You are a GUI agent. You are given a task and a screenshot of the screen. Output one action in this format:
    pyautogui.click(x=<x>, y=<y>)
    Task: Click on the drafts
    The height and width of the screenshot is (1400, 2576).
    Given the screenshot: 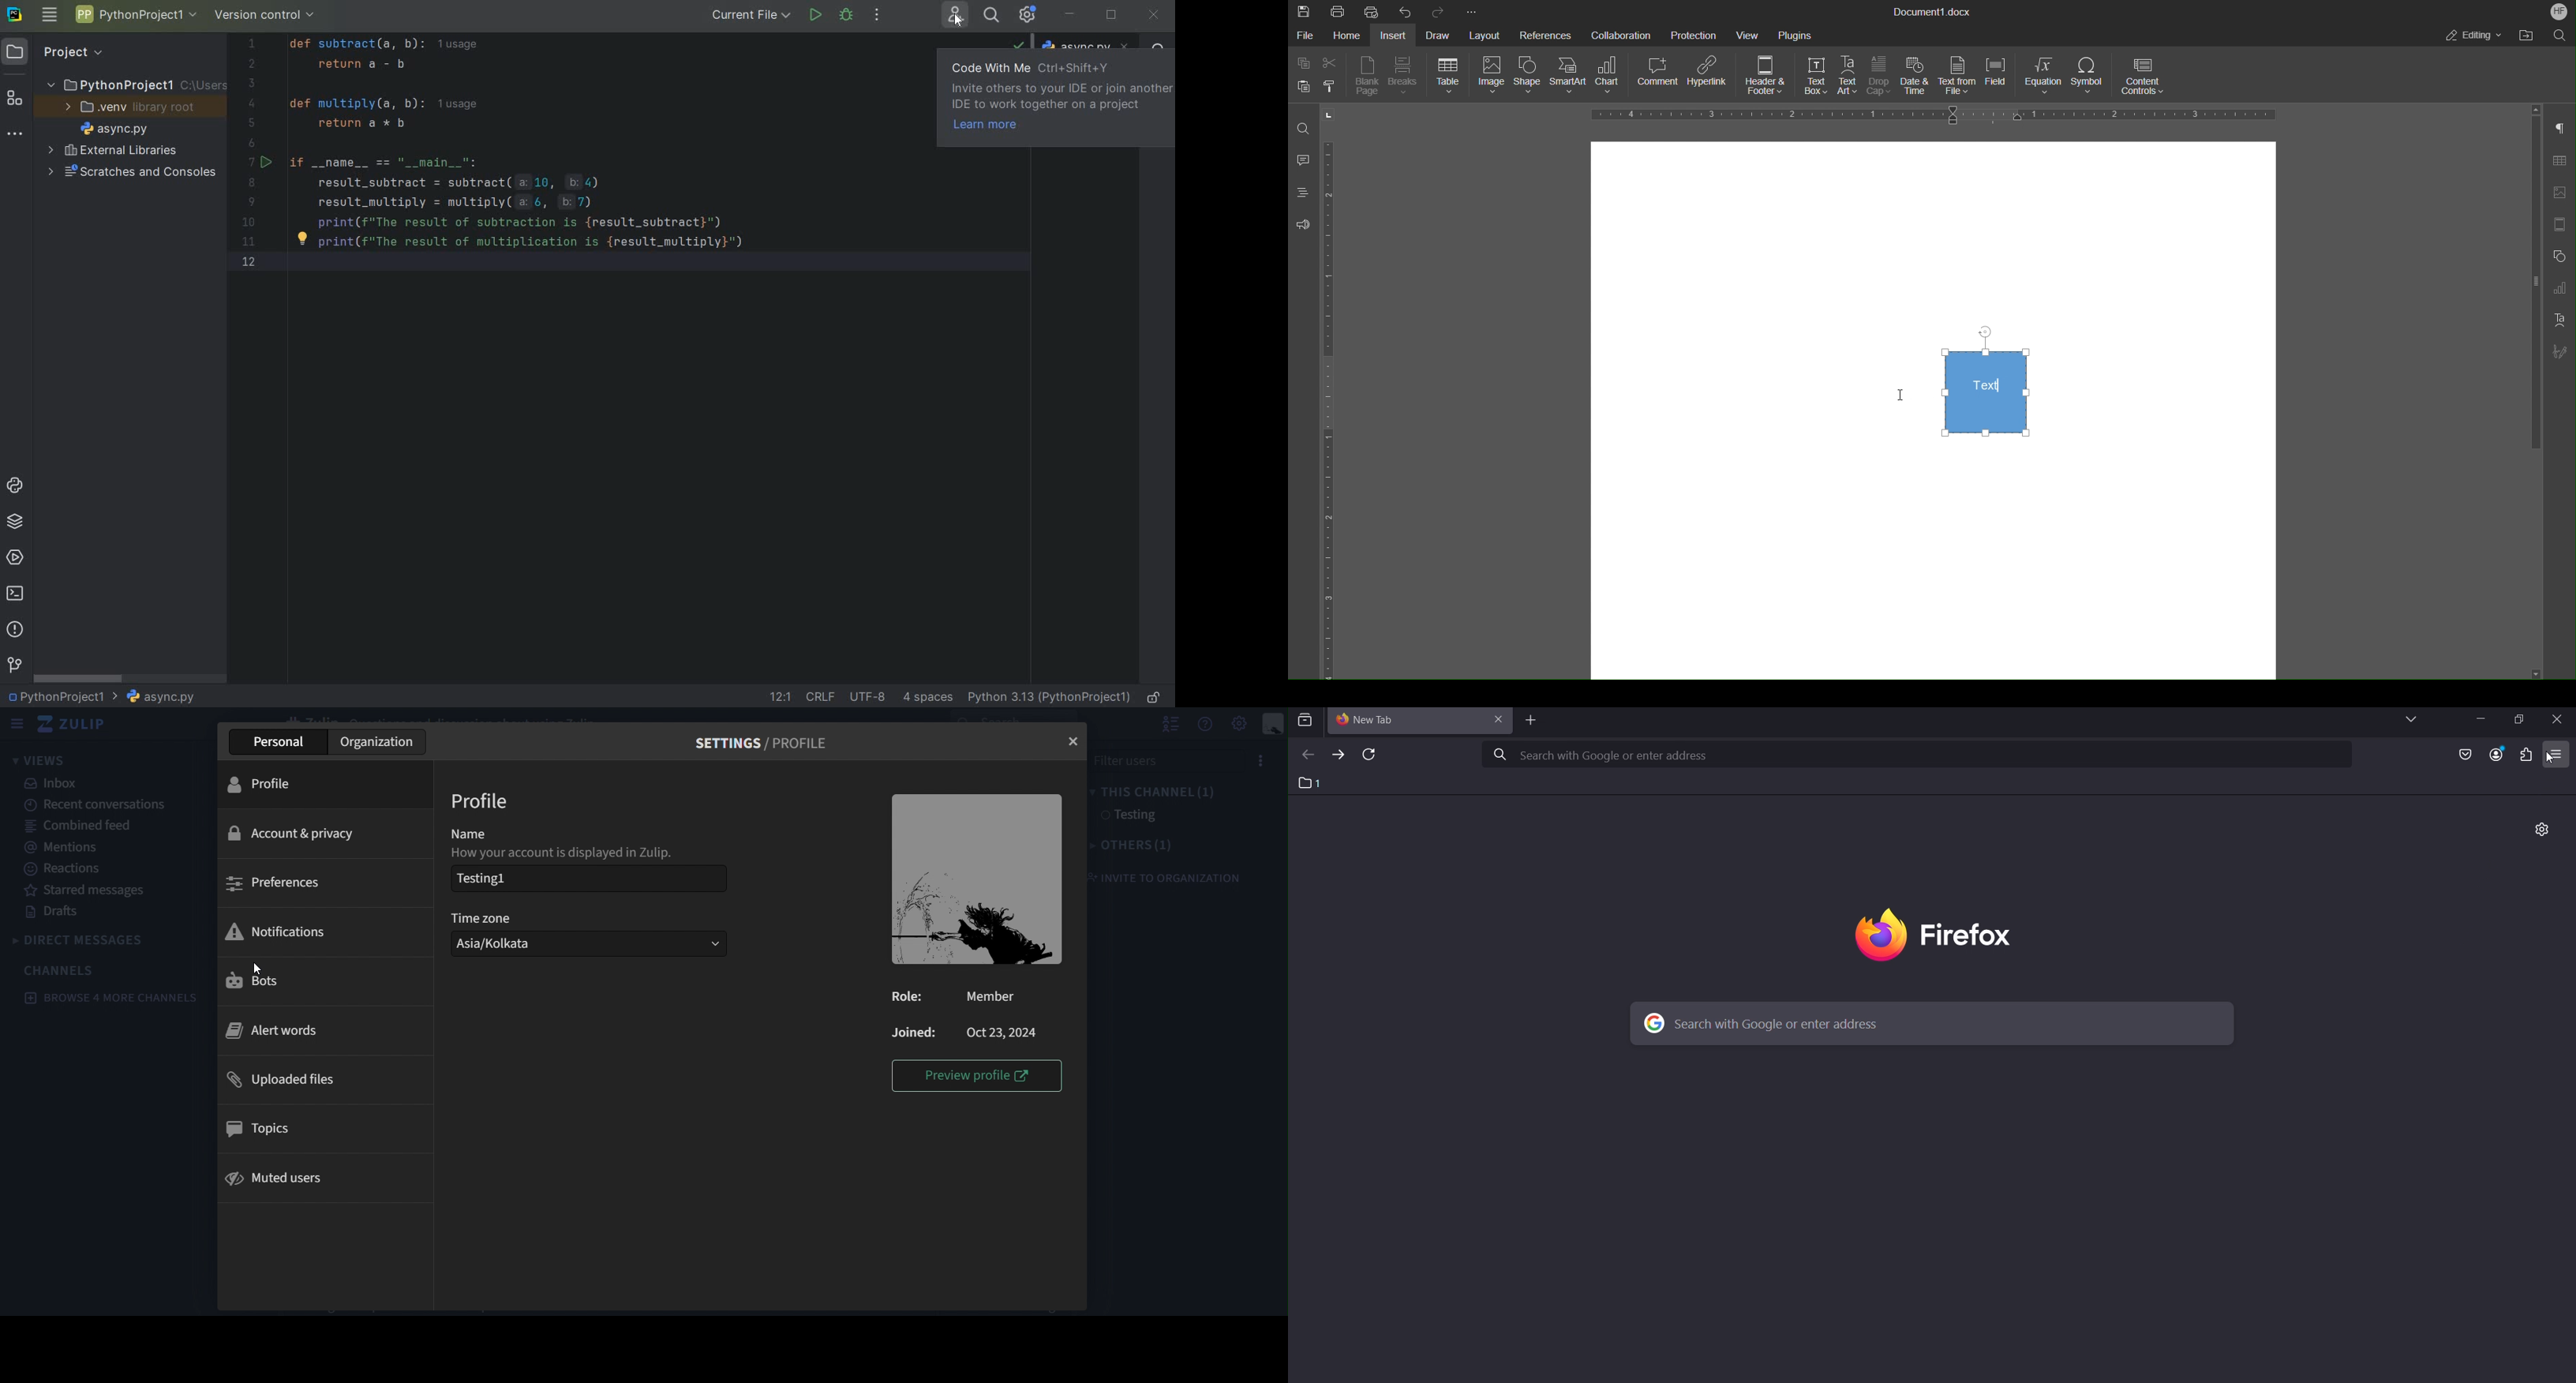 What is the action you would take?
    pyautogui.click(x=57, y=912)
    